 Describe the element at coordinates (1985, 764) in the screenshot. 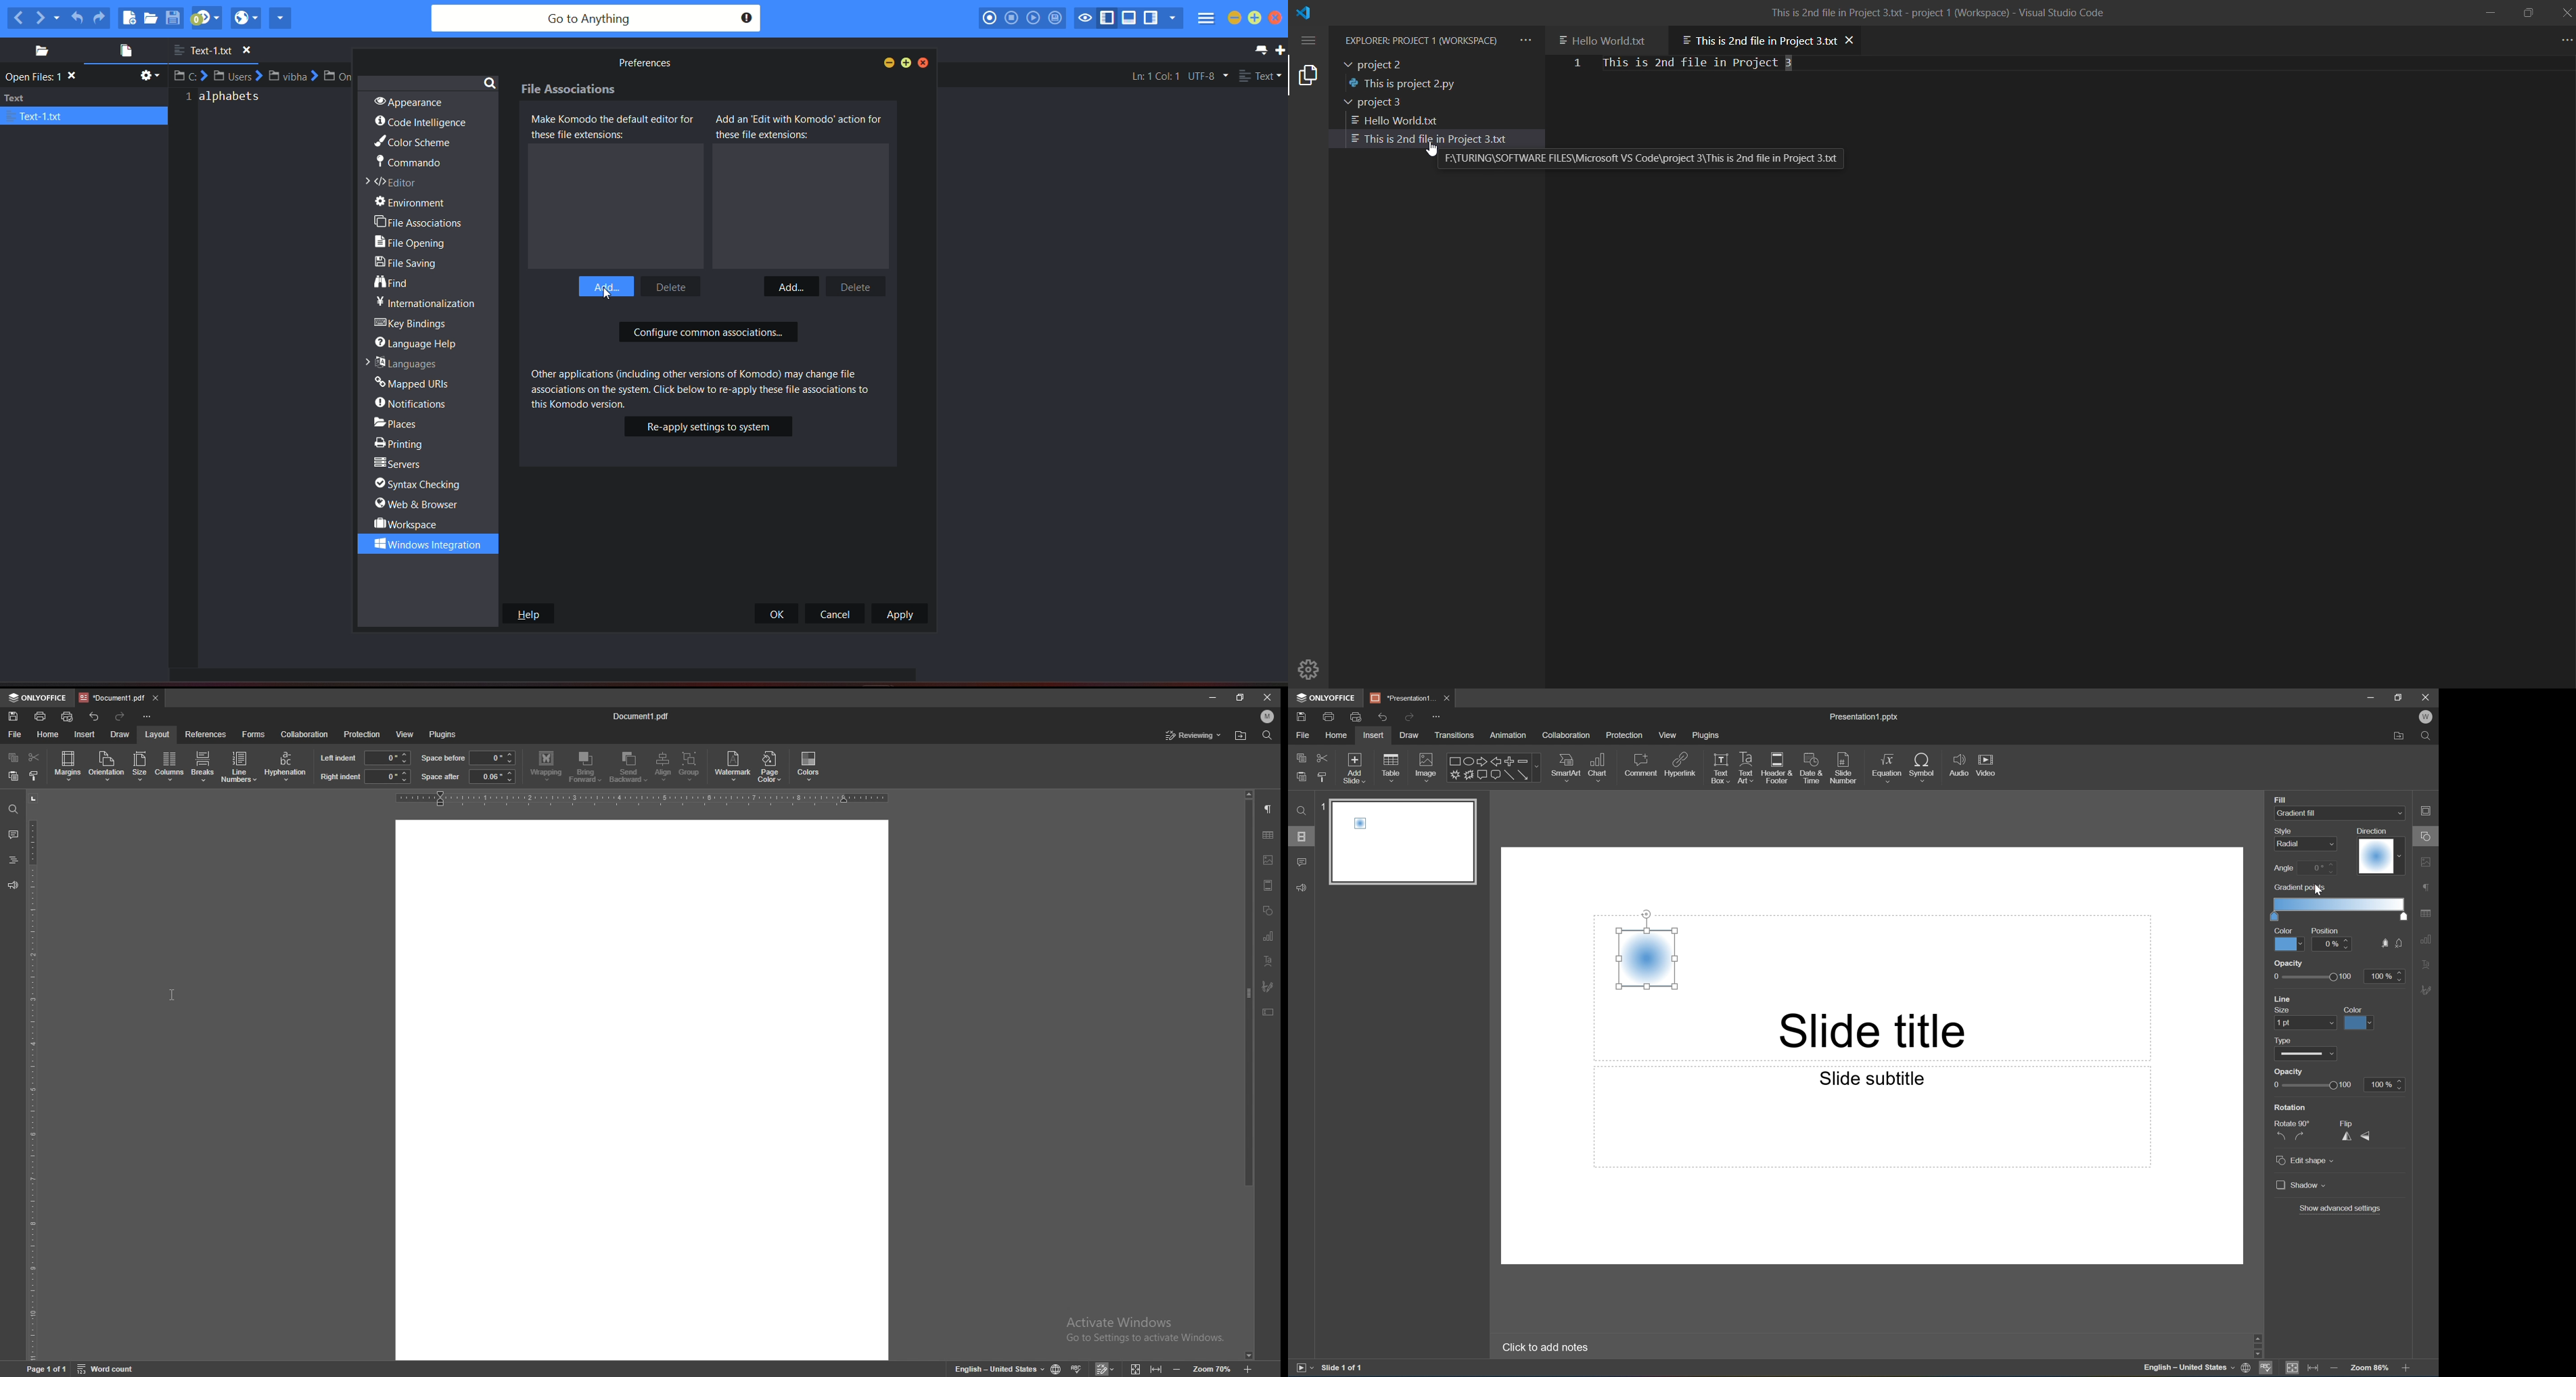

I see `Video` at that location.